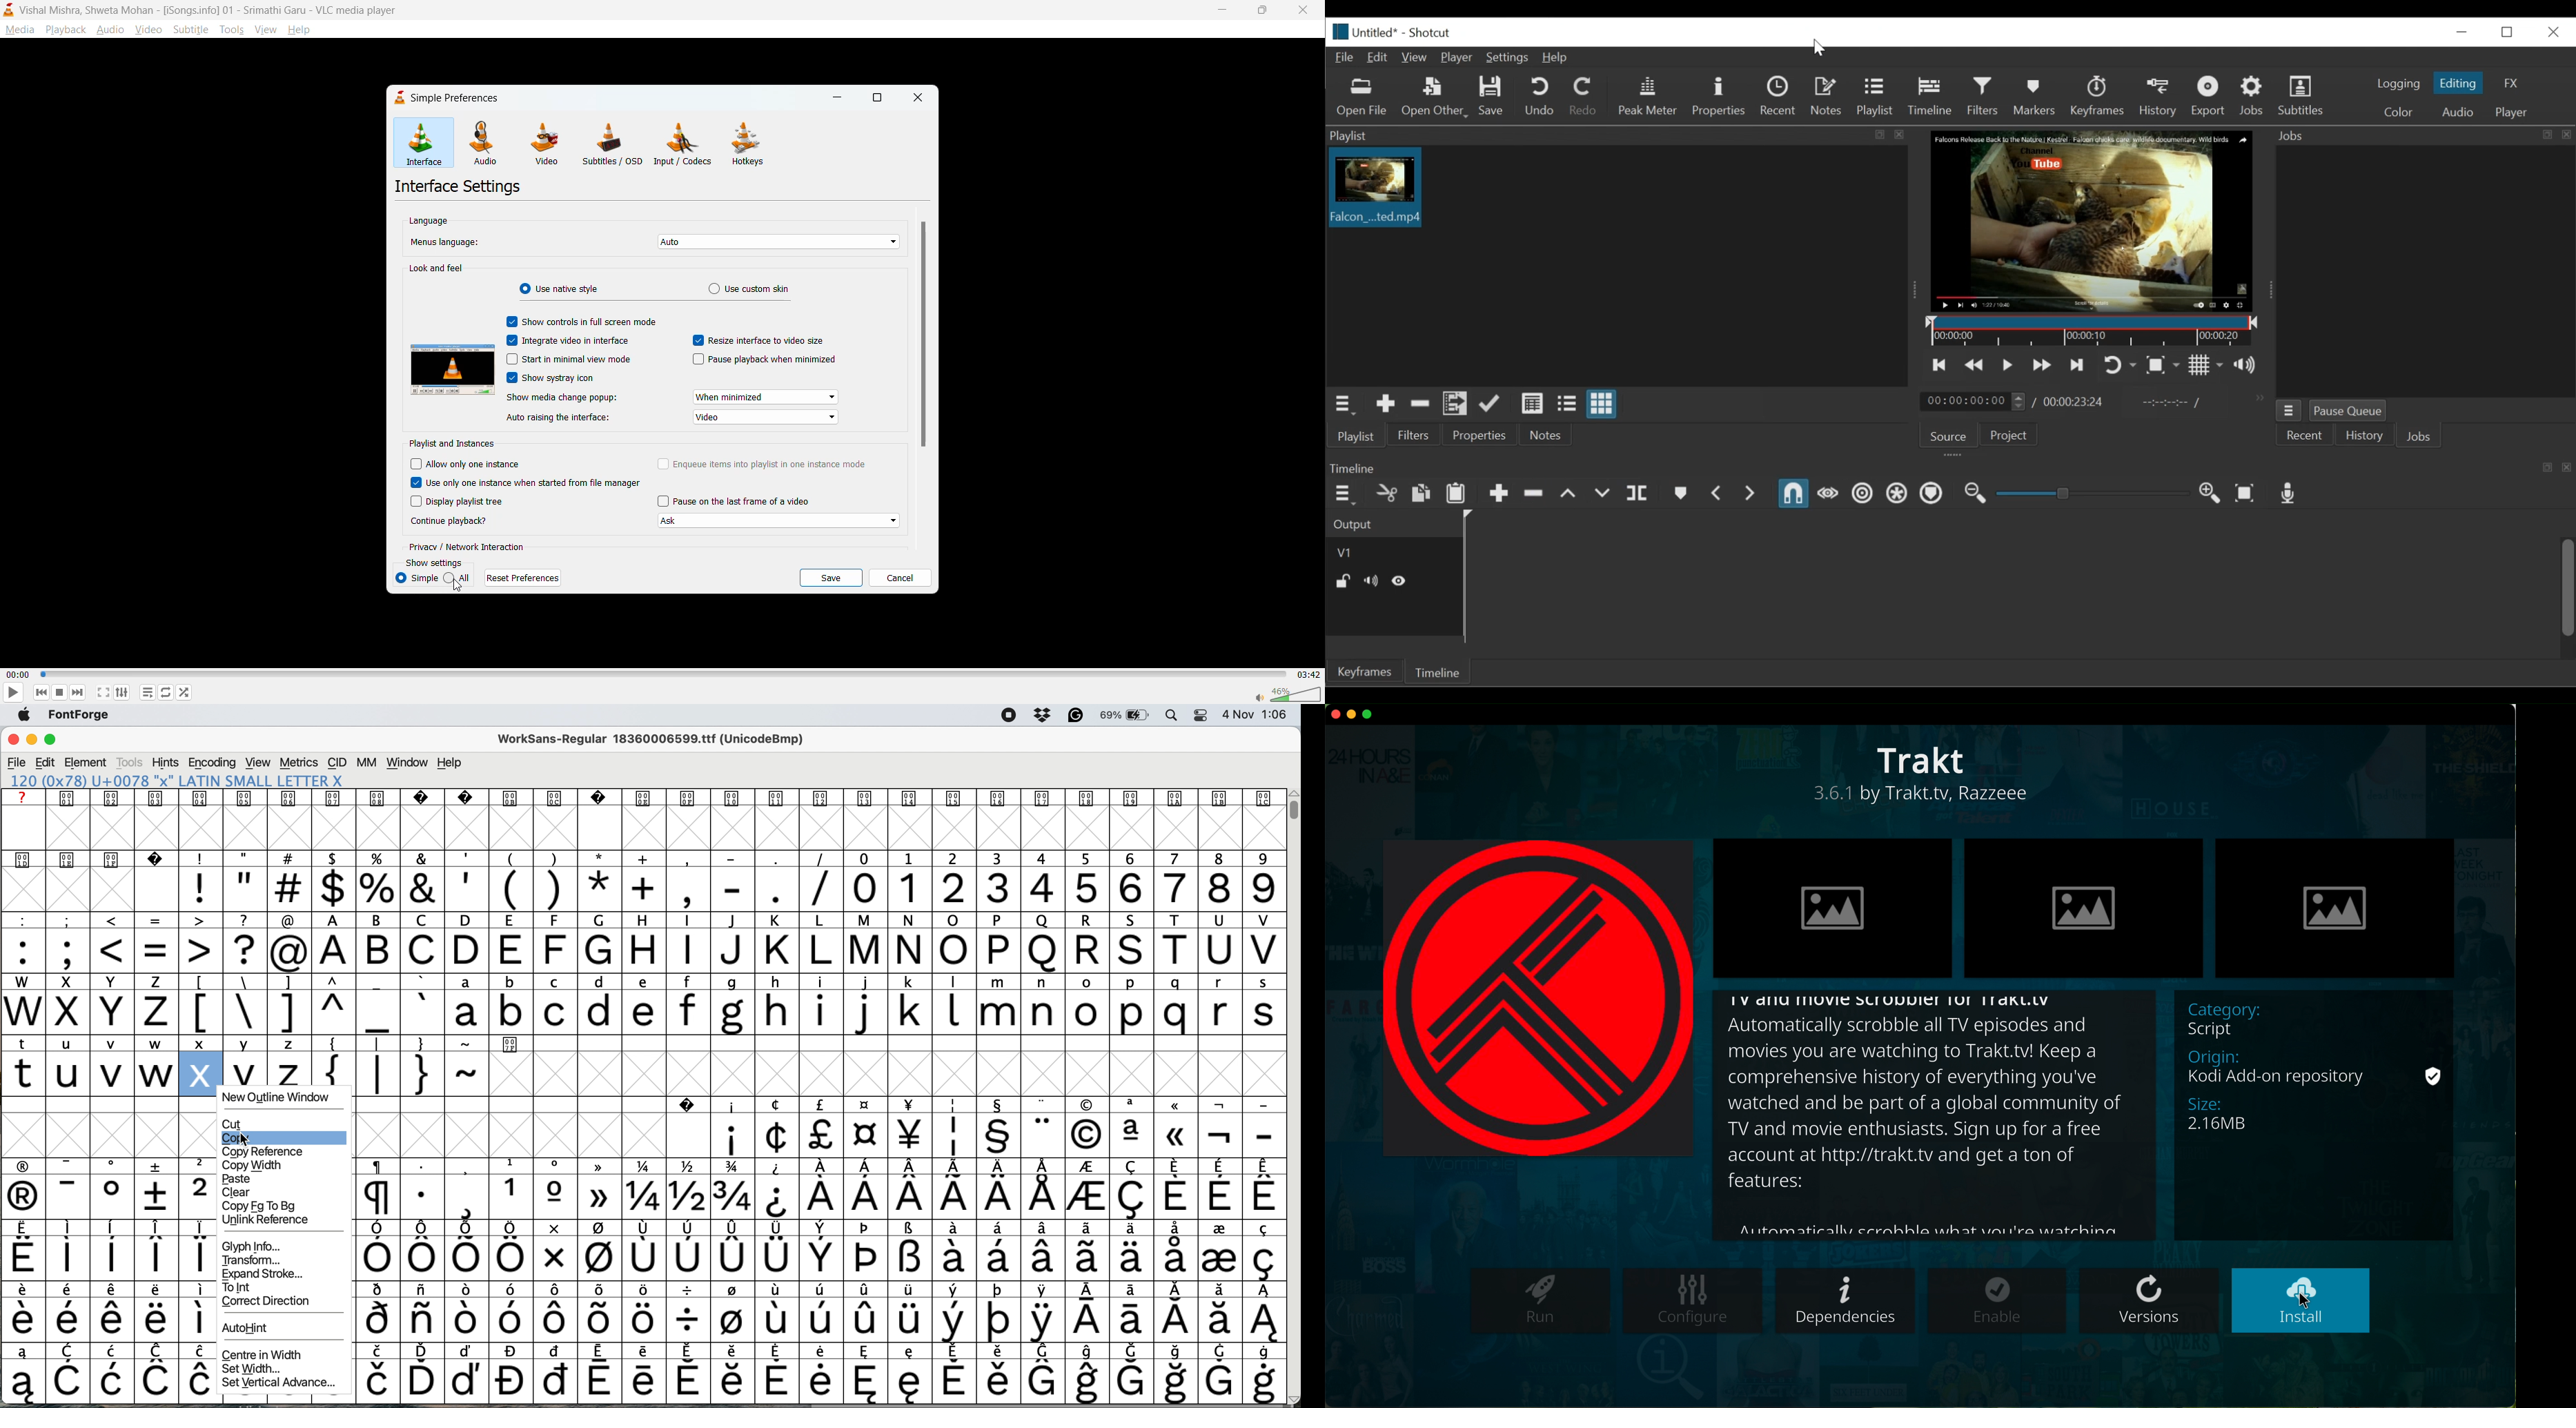 The image size is (2576, 1428). Describe the element at coordinates (1568, 495) in the screenshot. I see `lift` at that location.